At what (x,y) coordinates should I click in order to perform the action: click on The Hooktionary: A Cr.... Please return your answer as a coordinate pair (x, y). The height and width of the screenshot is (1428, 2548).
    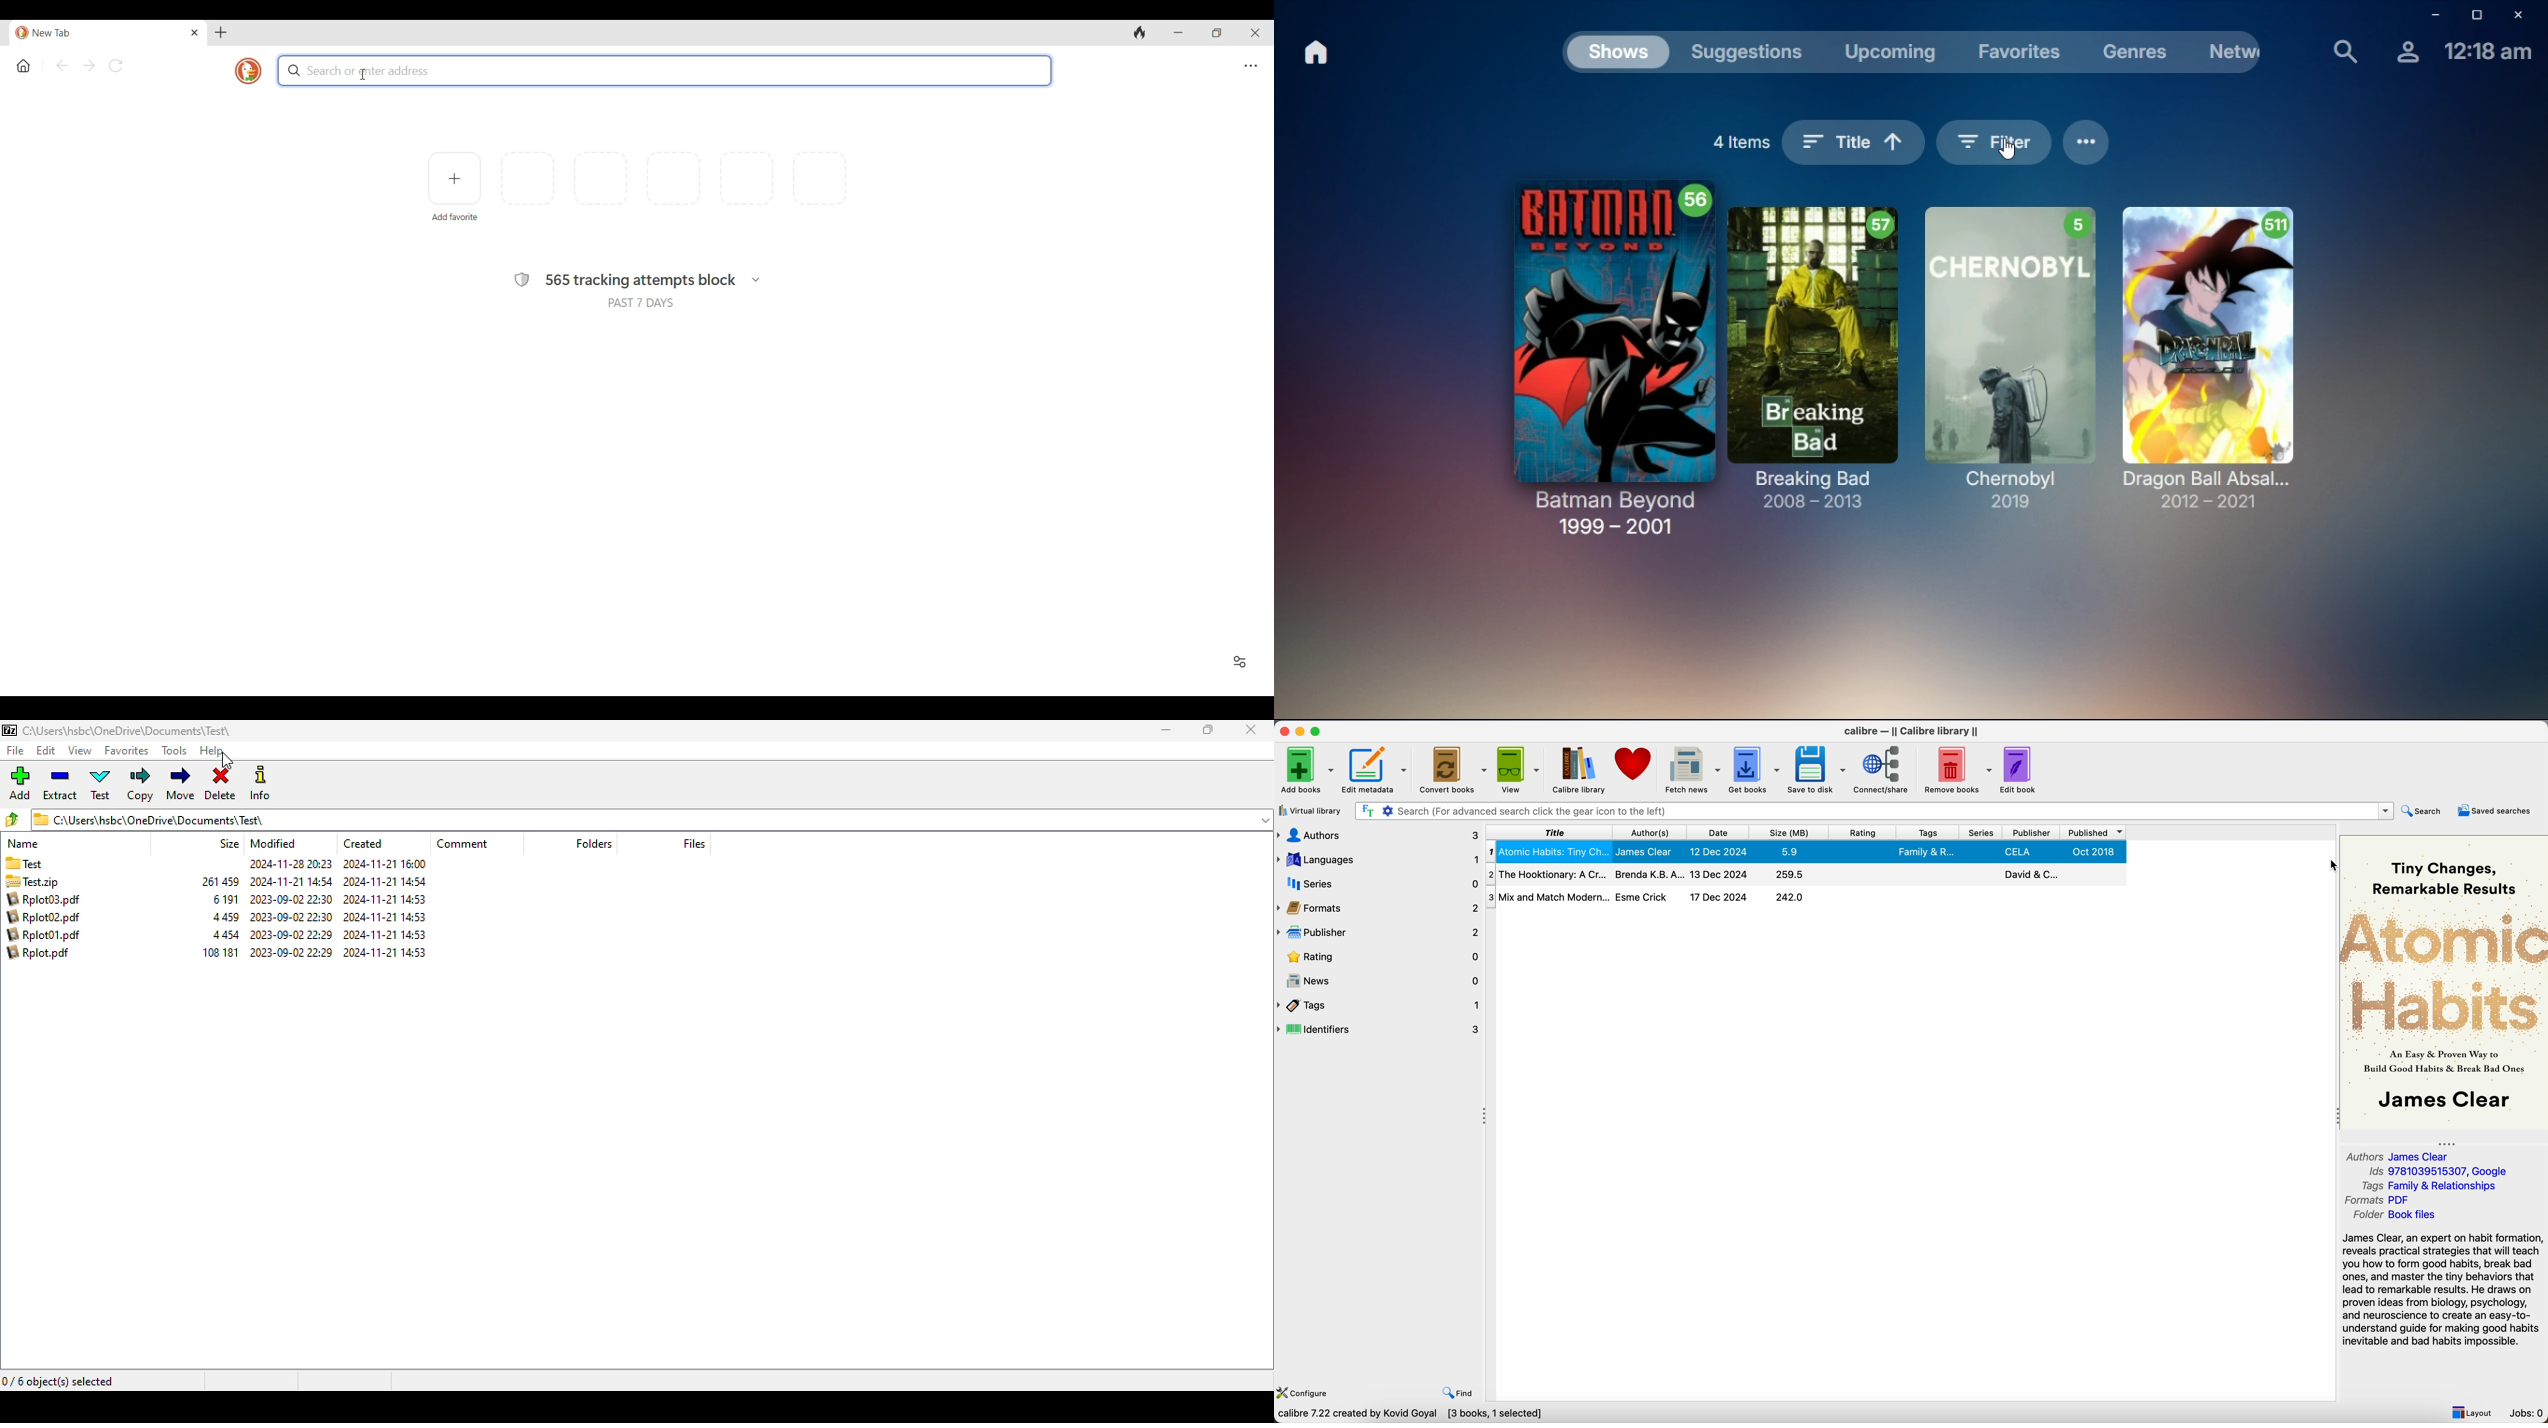
    Looking at the image, I should click on (1549, 873).